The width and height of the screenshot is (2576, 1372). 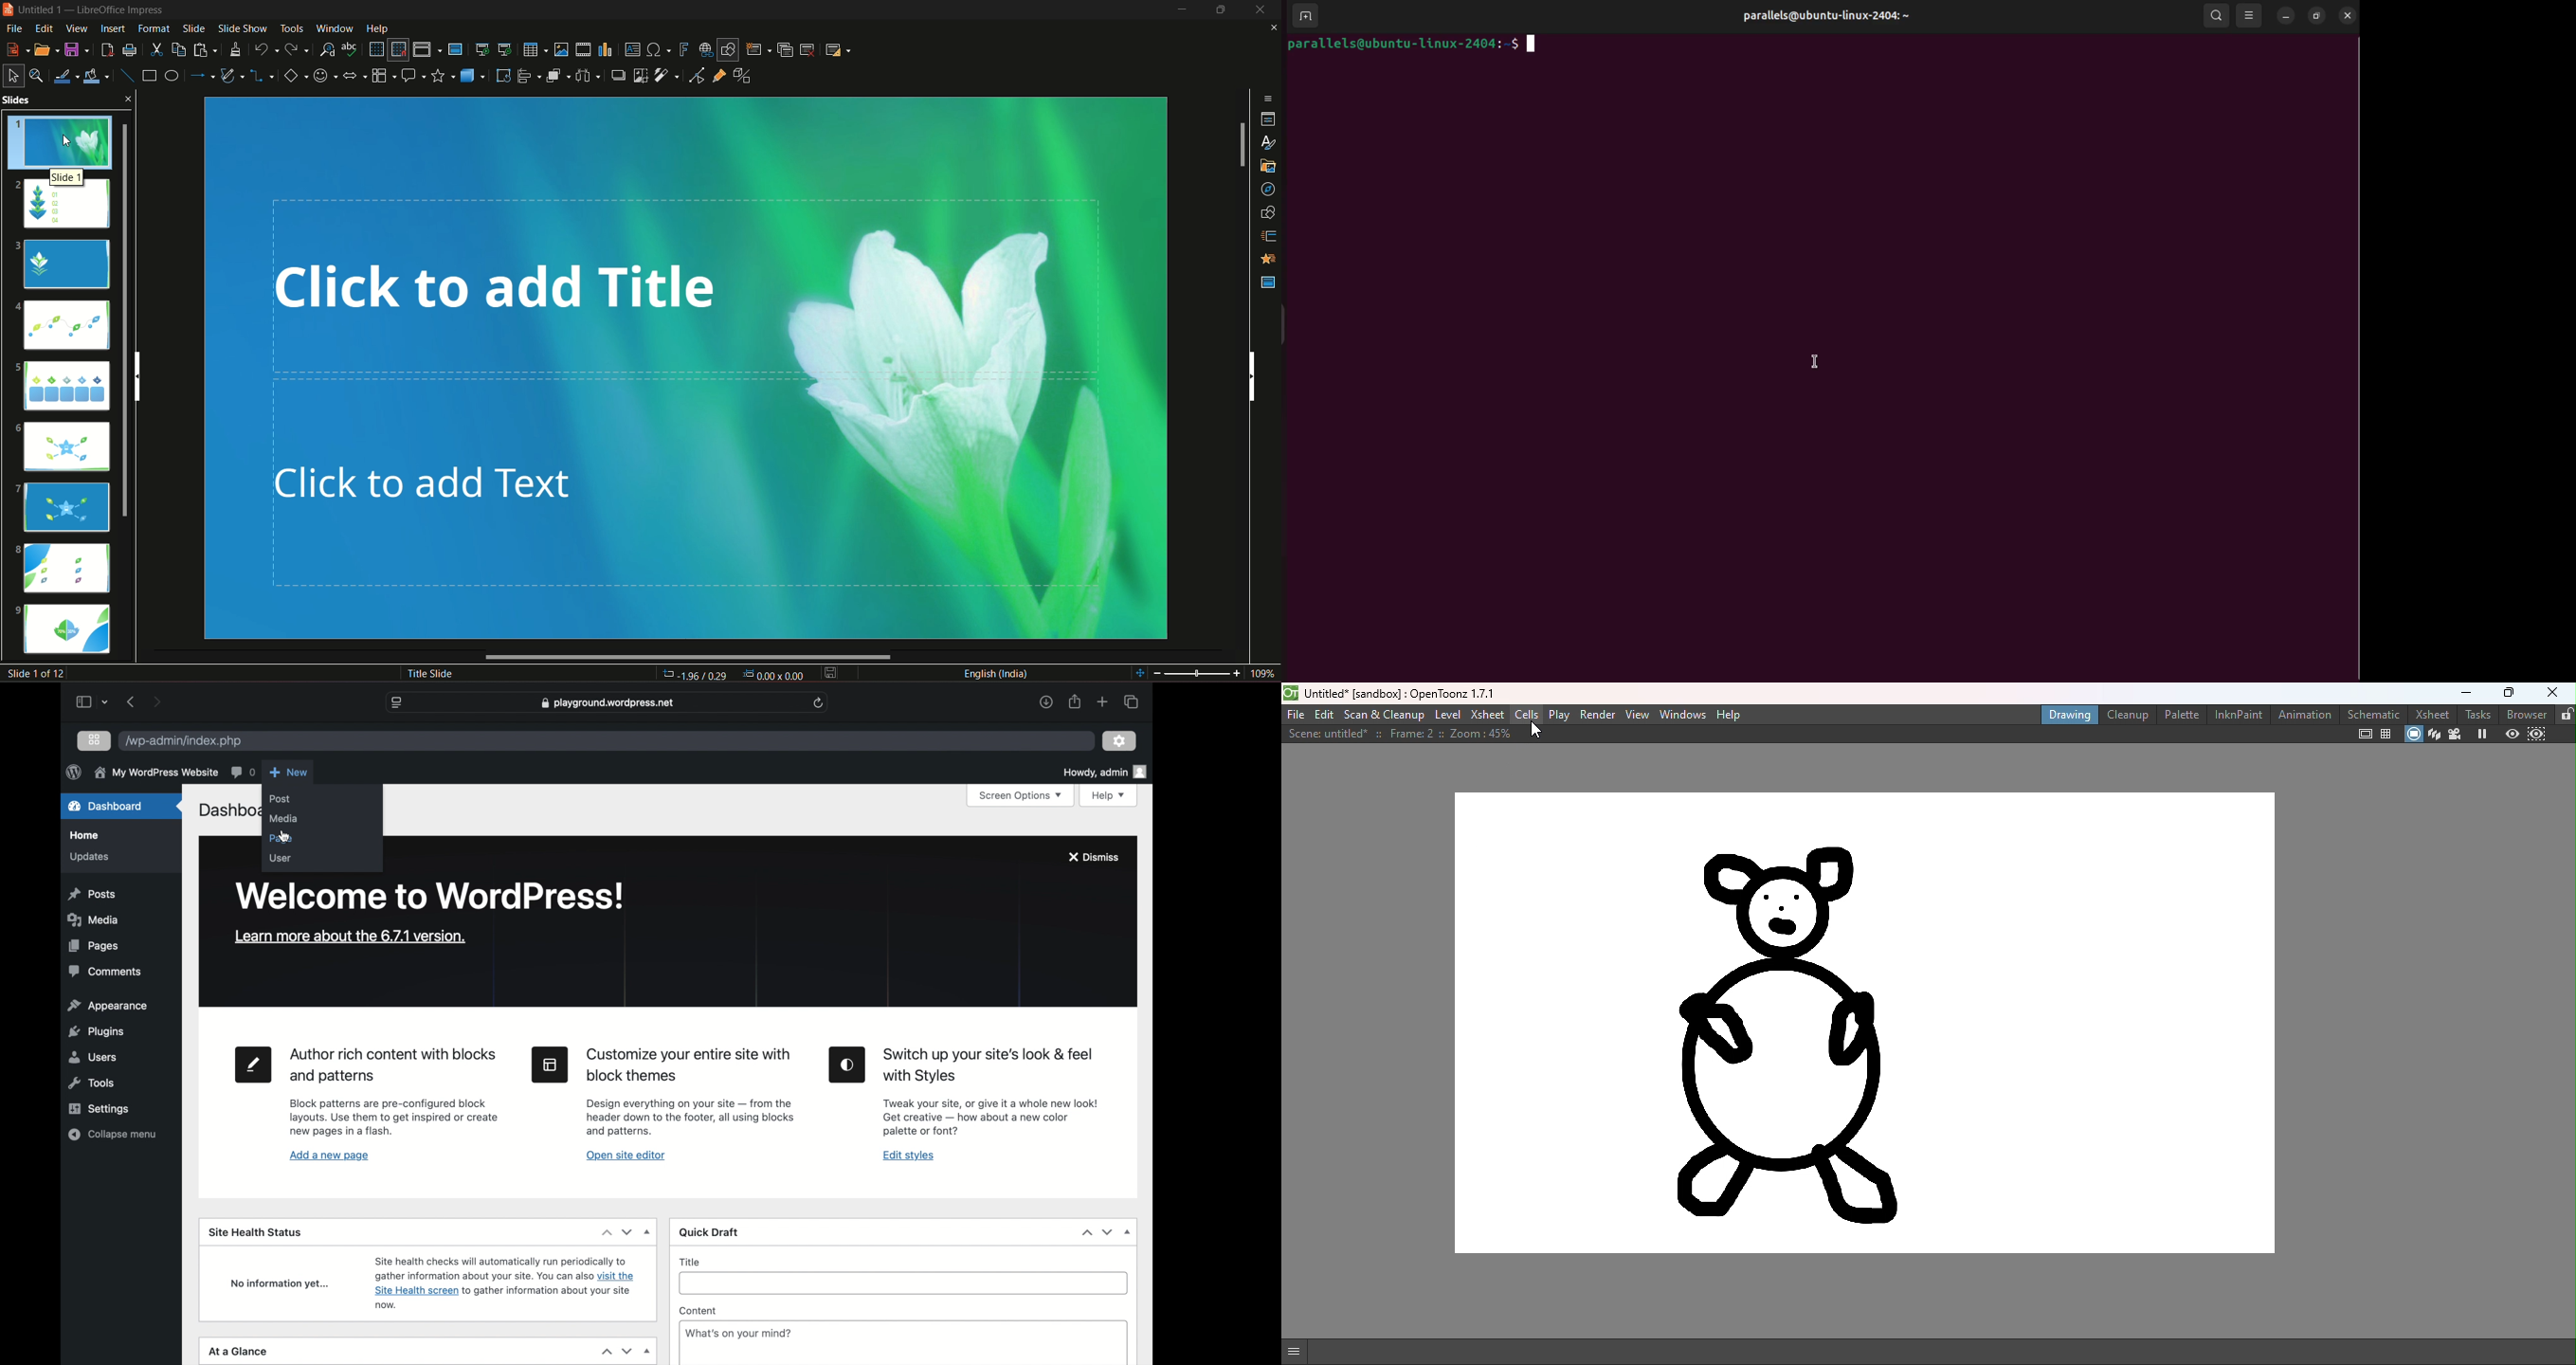 What do you see at coordinates (691, 1117) in the screenshot?
I see `site editor tool information` at bounding box center [691, 1117].